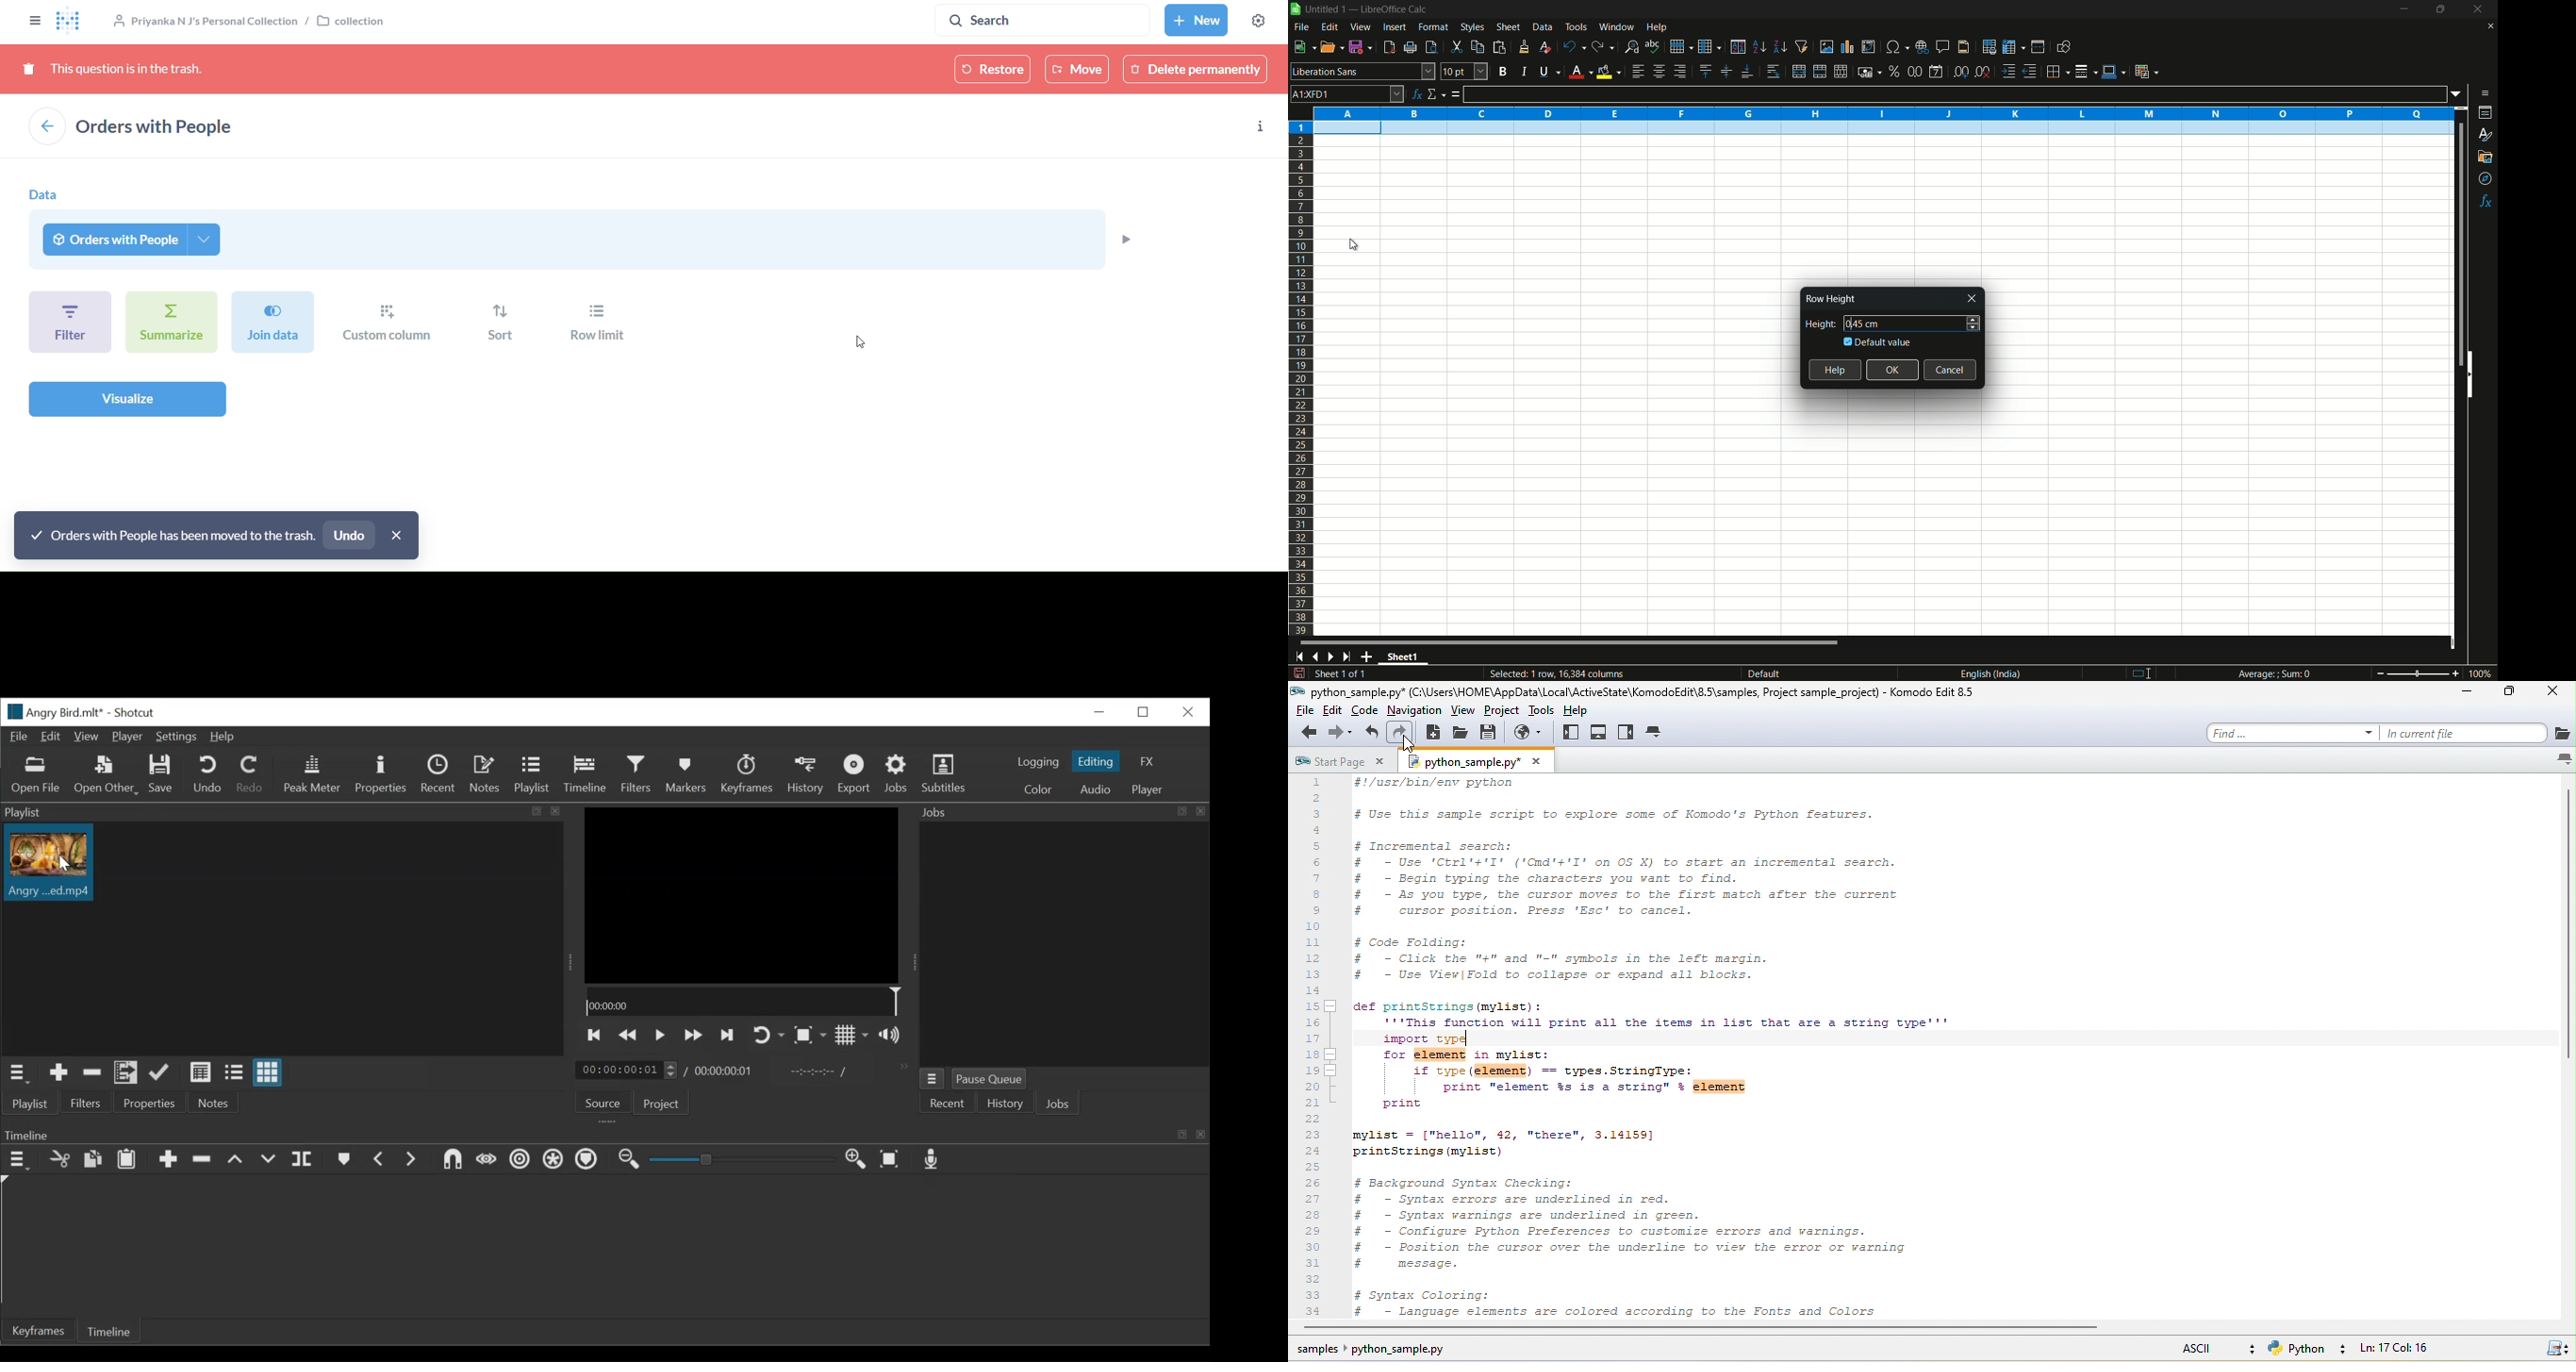 The height and width of the screenshot is (1372, 2576). Describe the element at coordinates (2275, 675) in the screenshot. I see `Average; Sum 0` at that location.